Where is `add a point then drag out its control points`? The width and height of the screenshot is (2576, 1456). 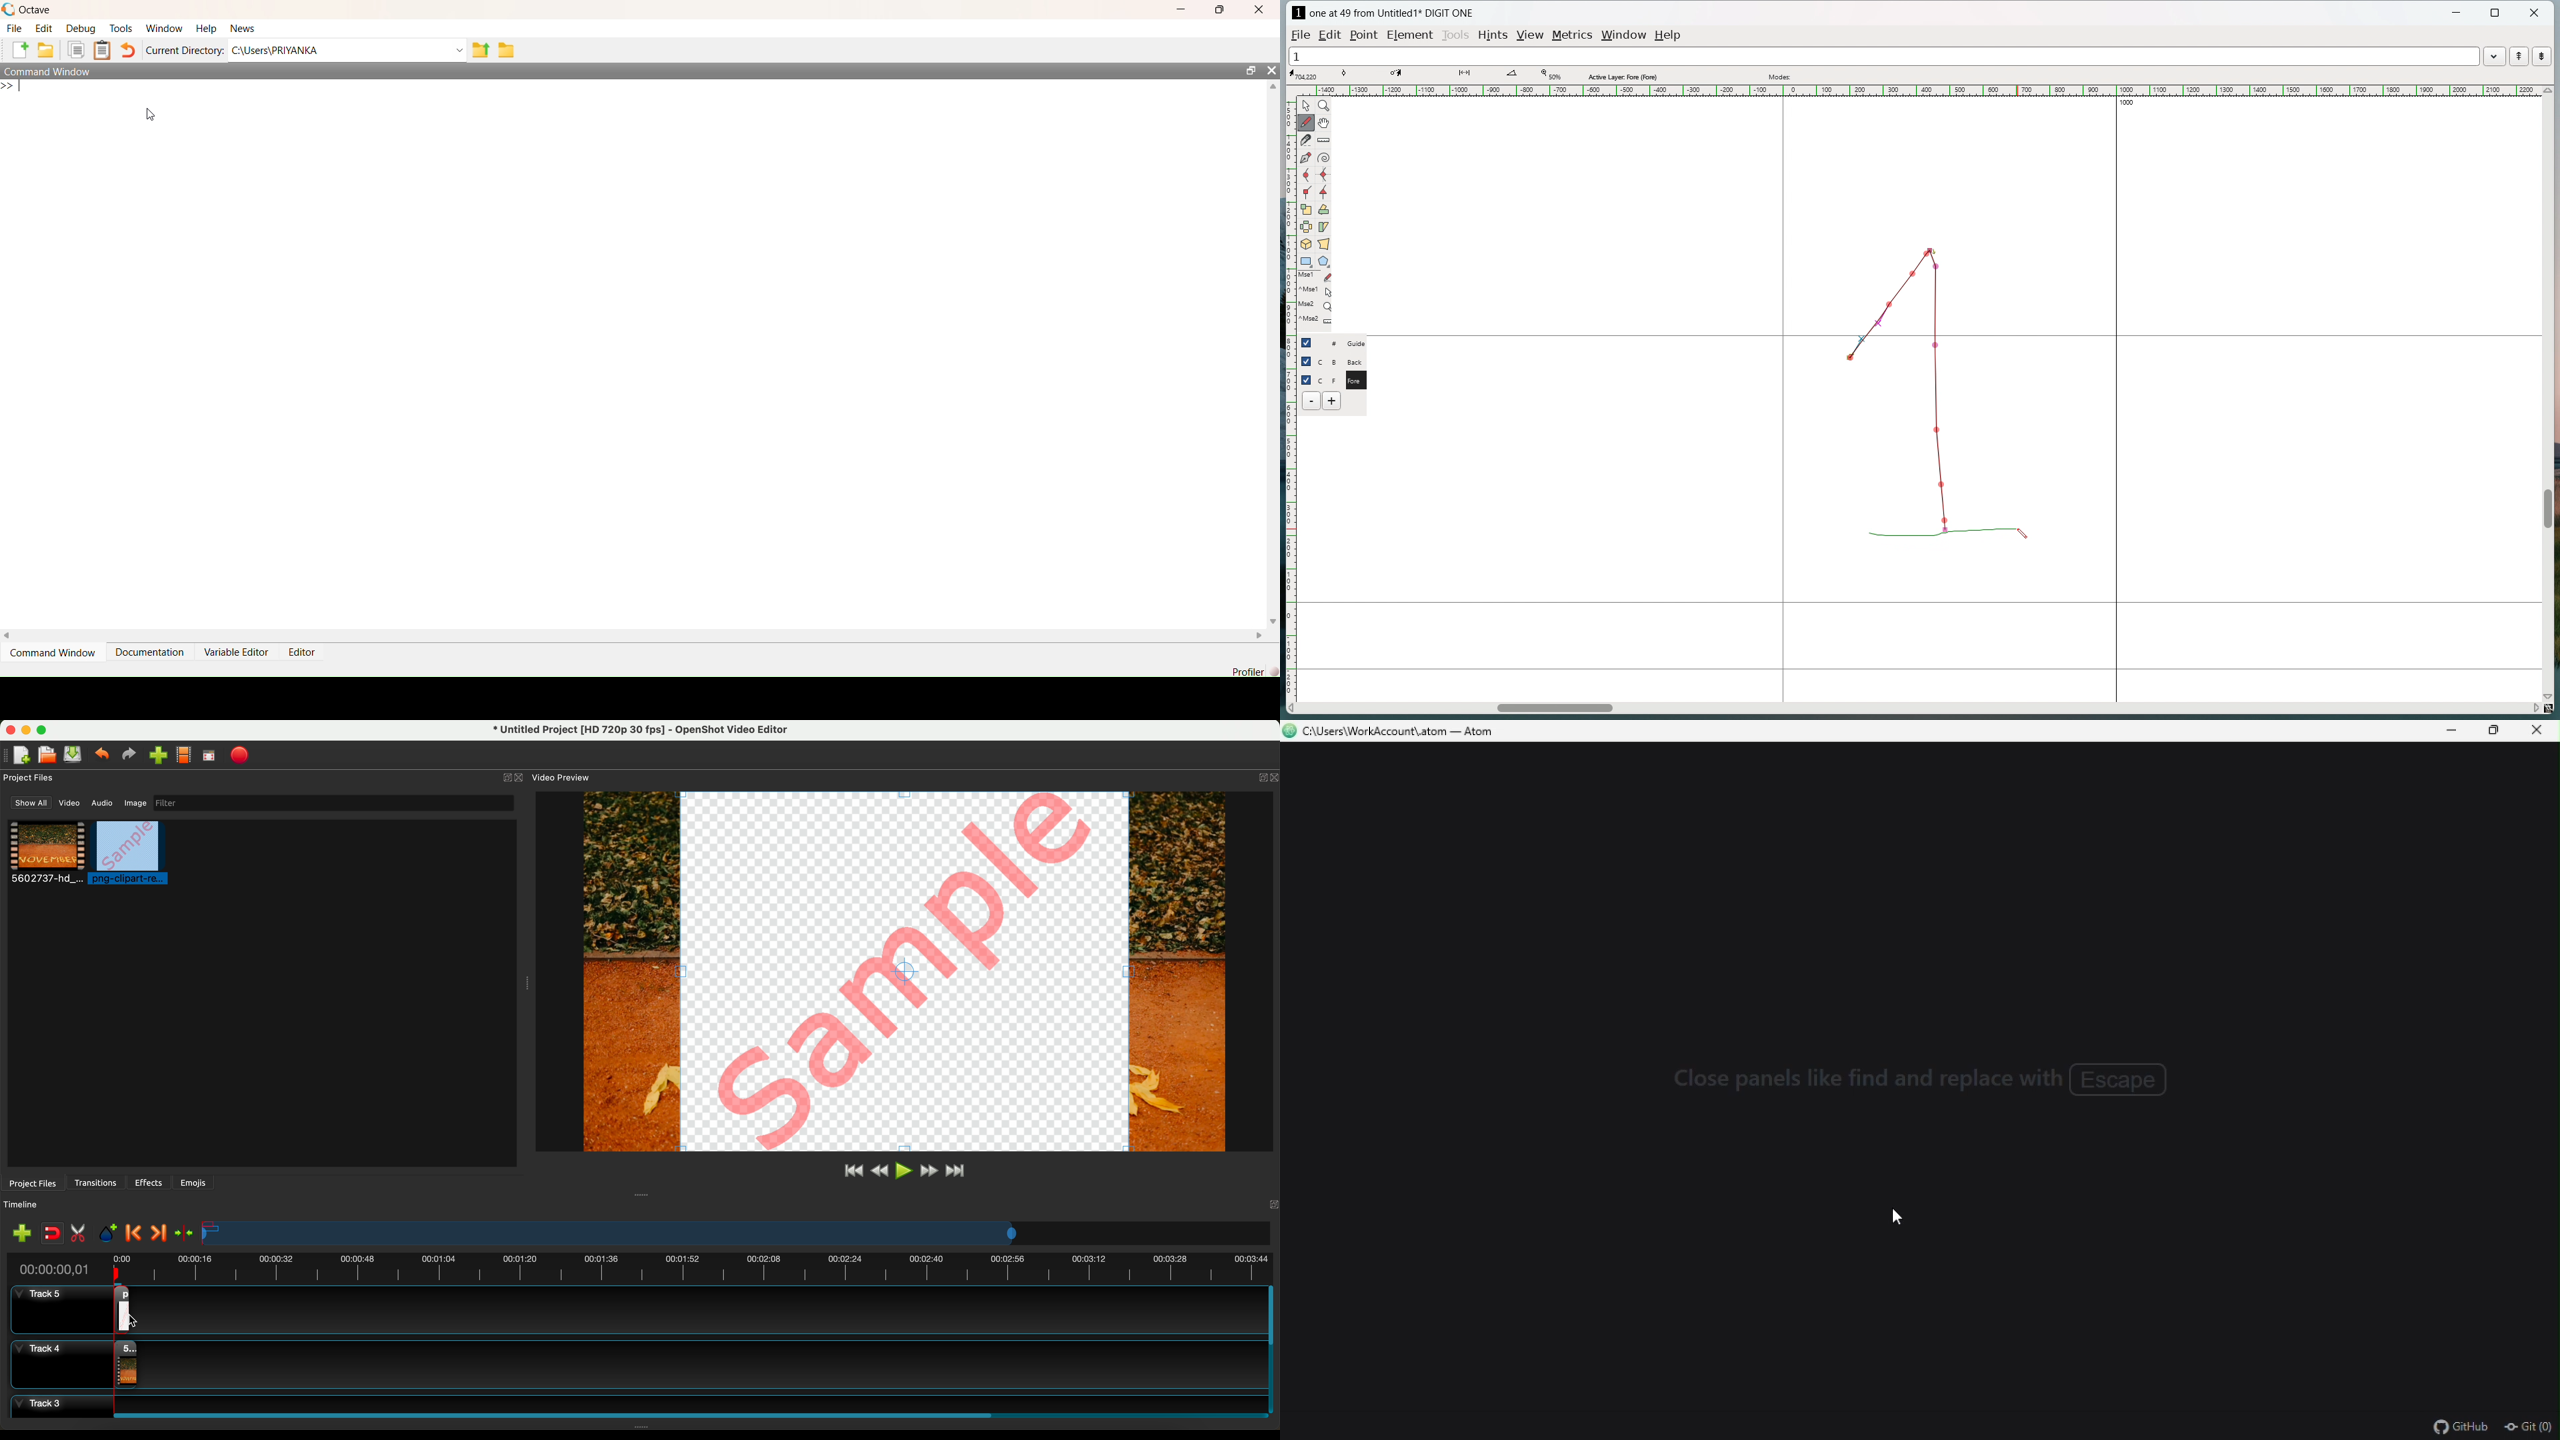 add a point then drag out its control points is located at coordinates (1306, 157).